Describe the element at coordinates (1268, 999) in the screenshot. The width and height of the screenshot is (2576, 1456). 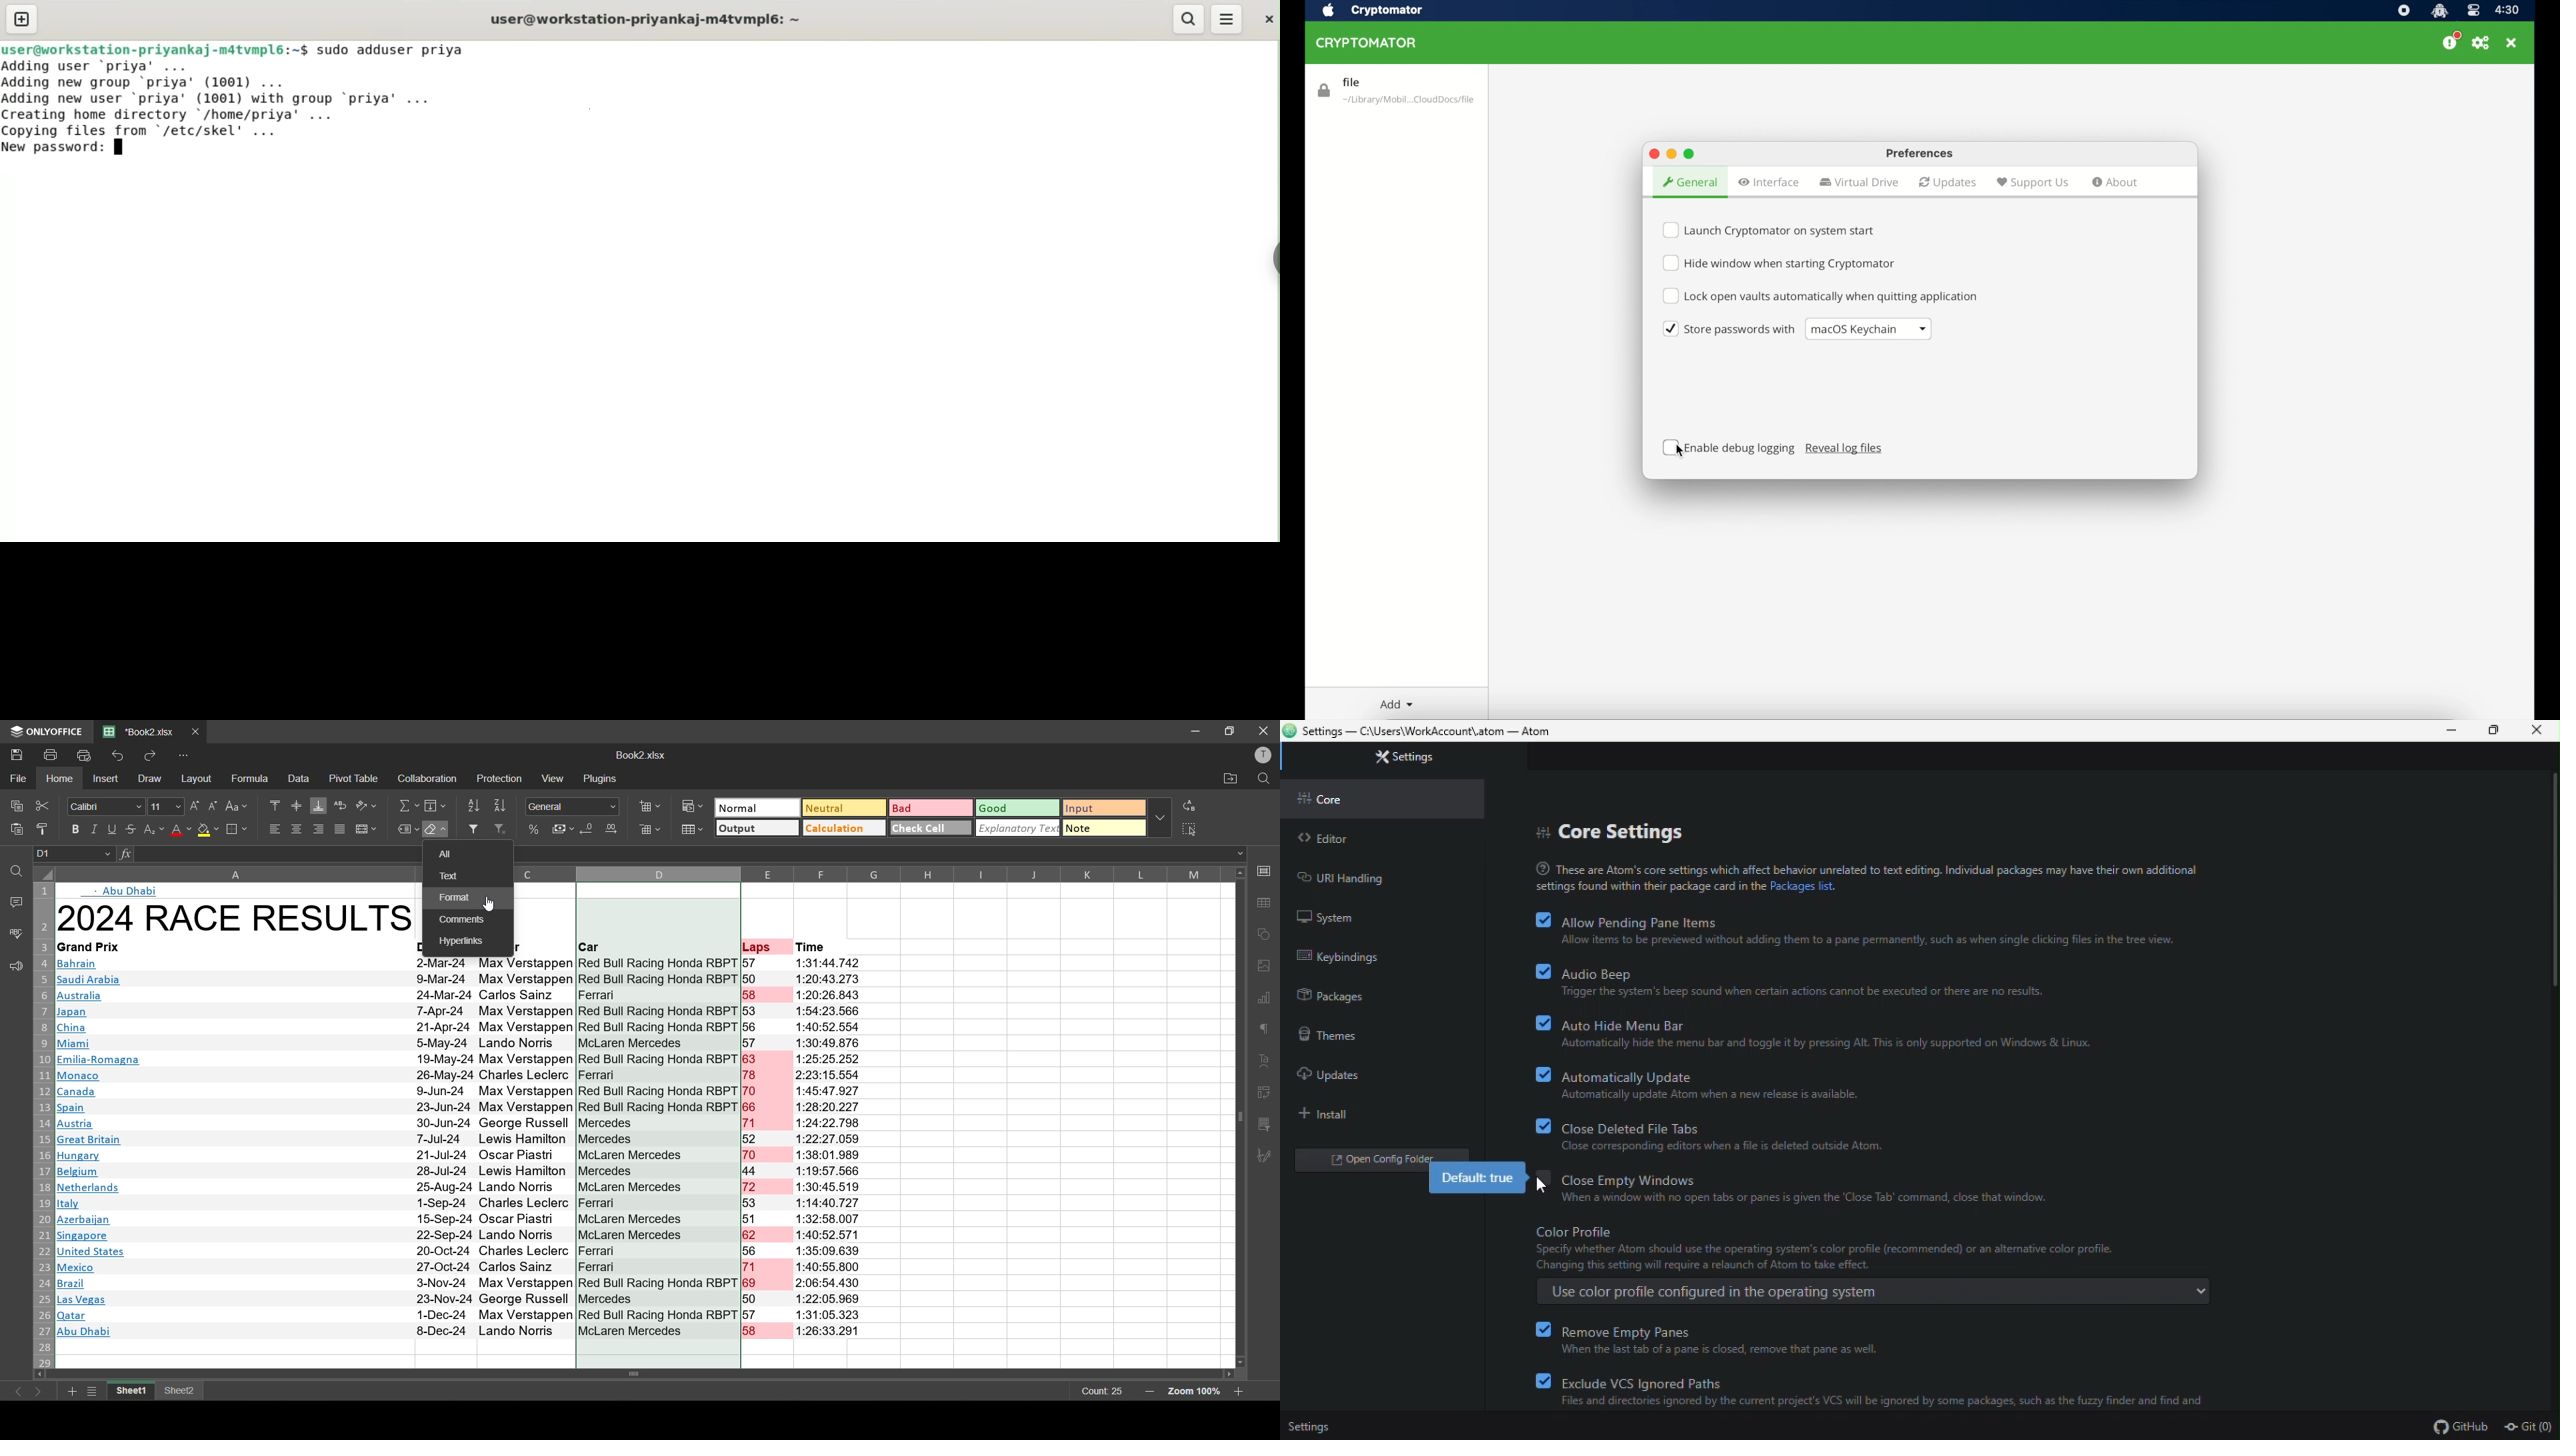
I see `charts` at that location.